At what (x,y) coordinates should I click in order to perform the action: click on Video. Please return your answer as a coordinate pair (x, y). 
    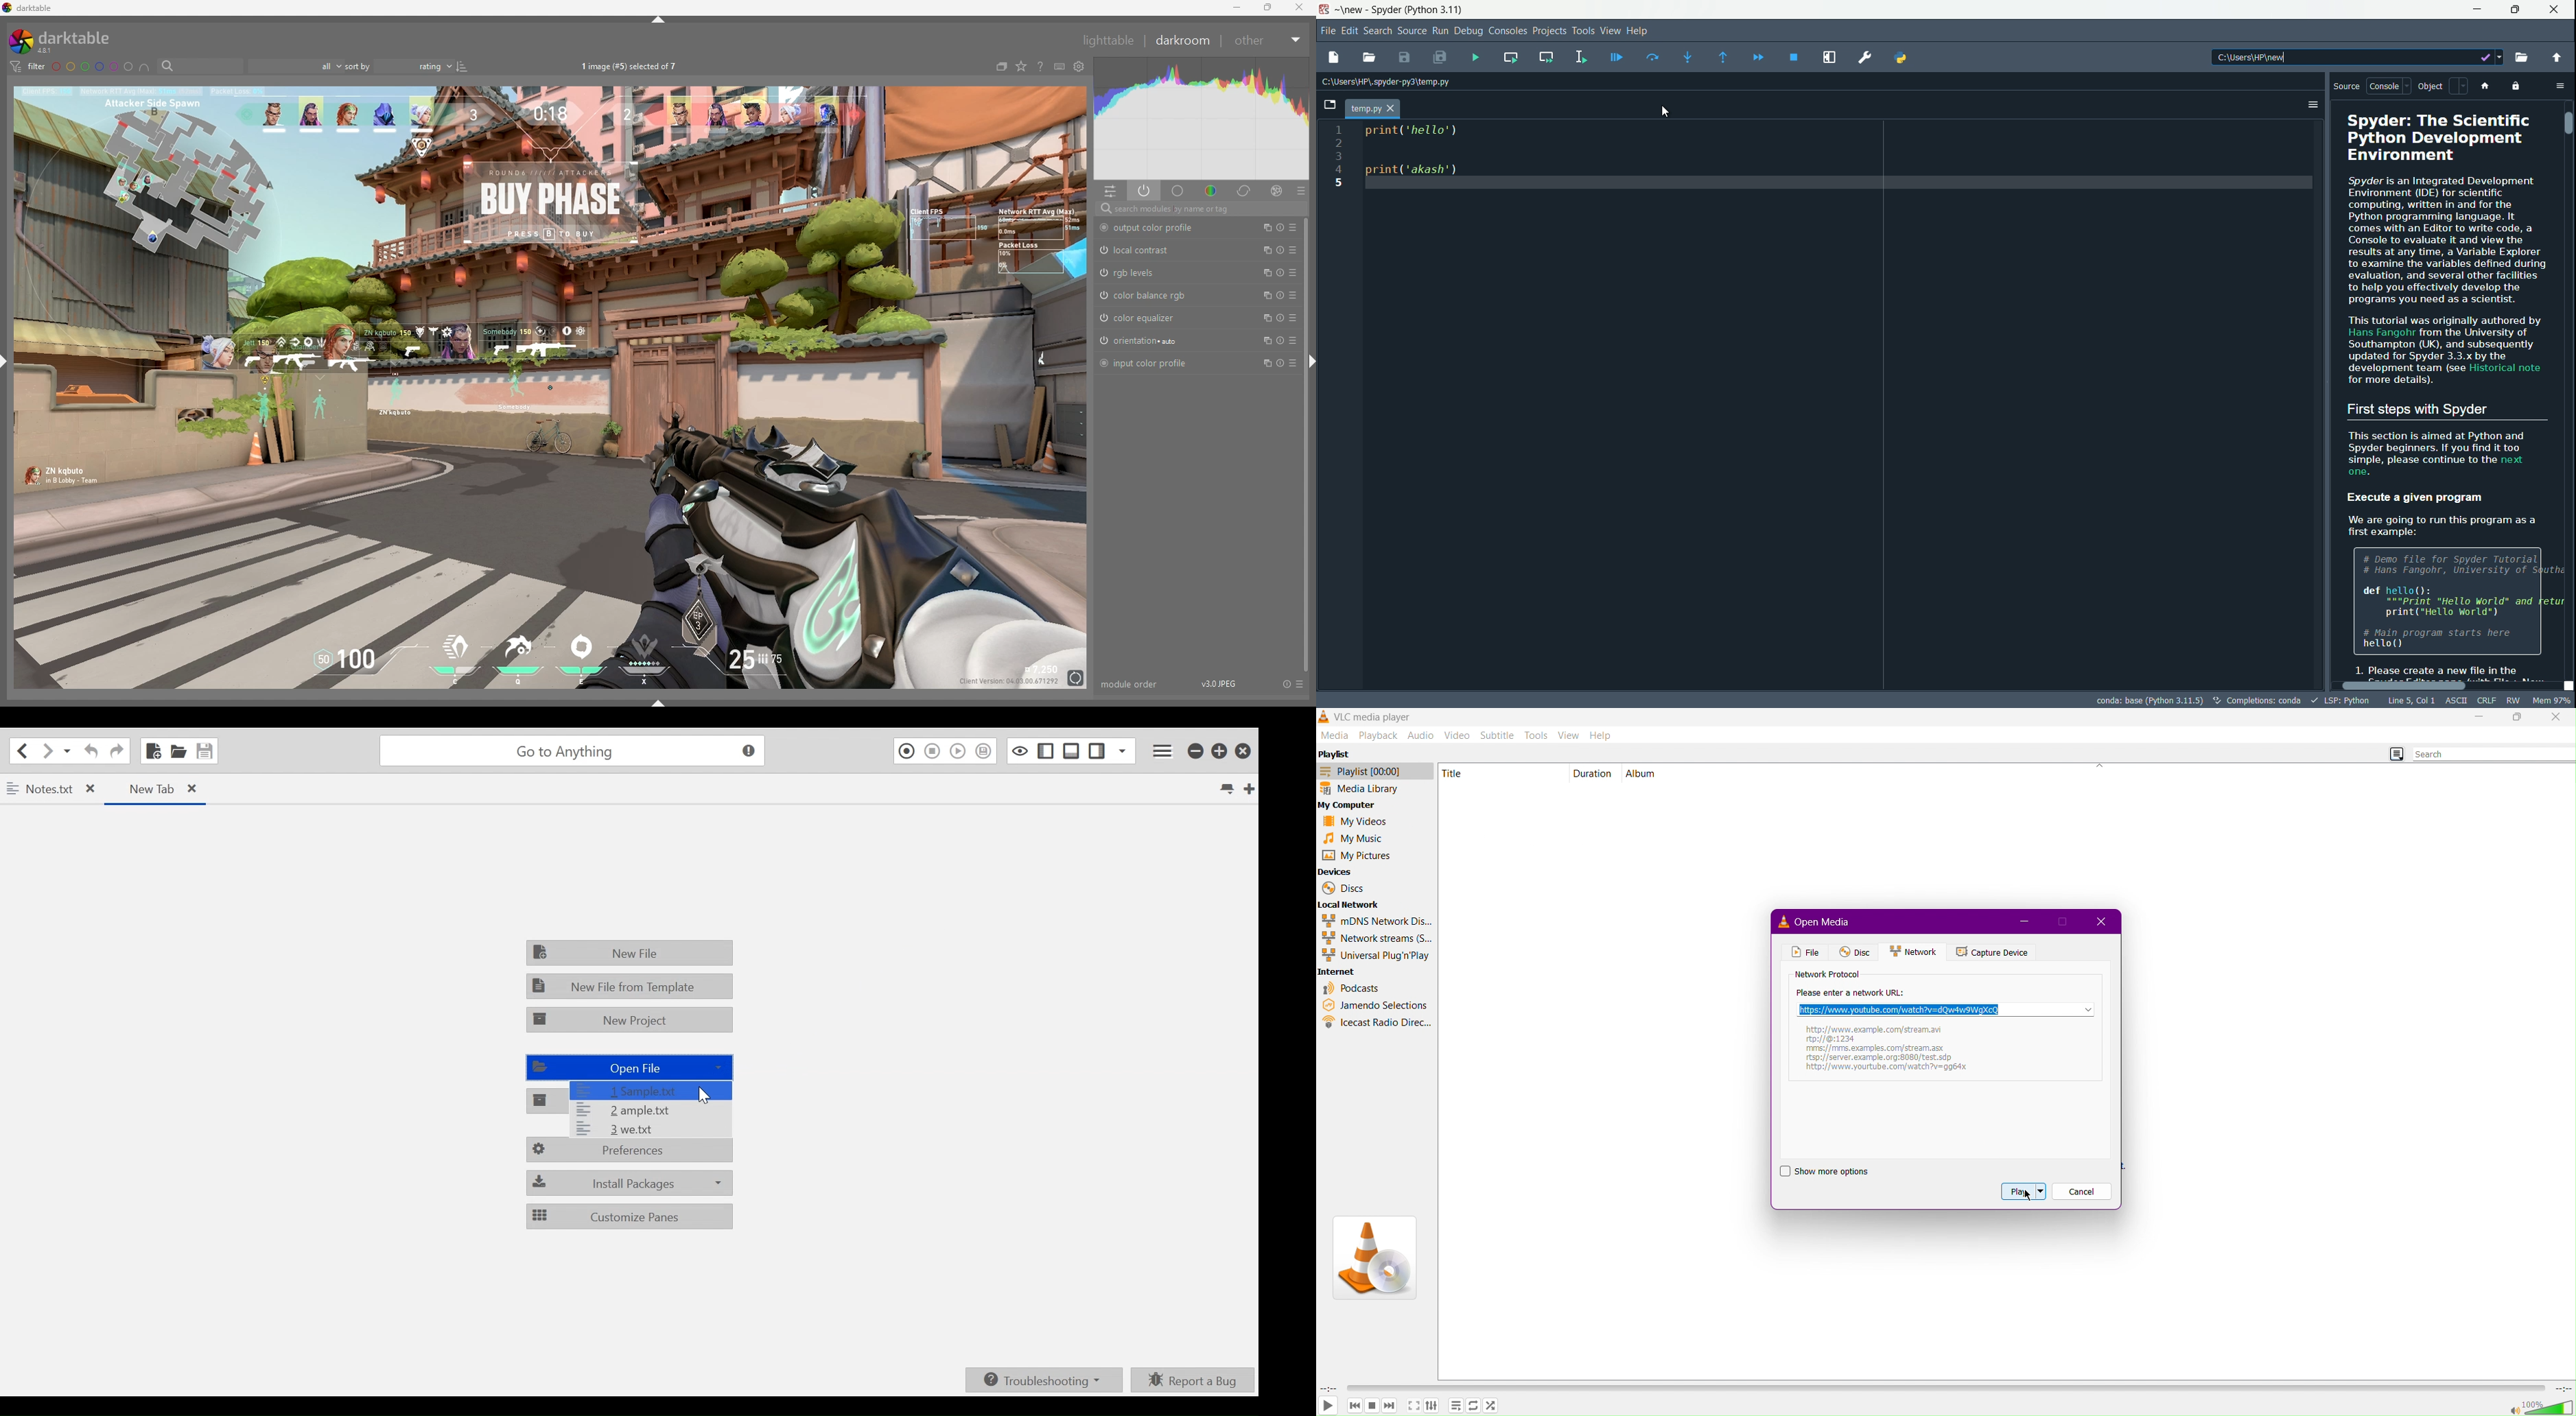
    Looking at the image, I should click on (1458, 734).